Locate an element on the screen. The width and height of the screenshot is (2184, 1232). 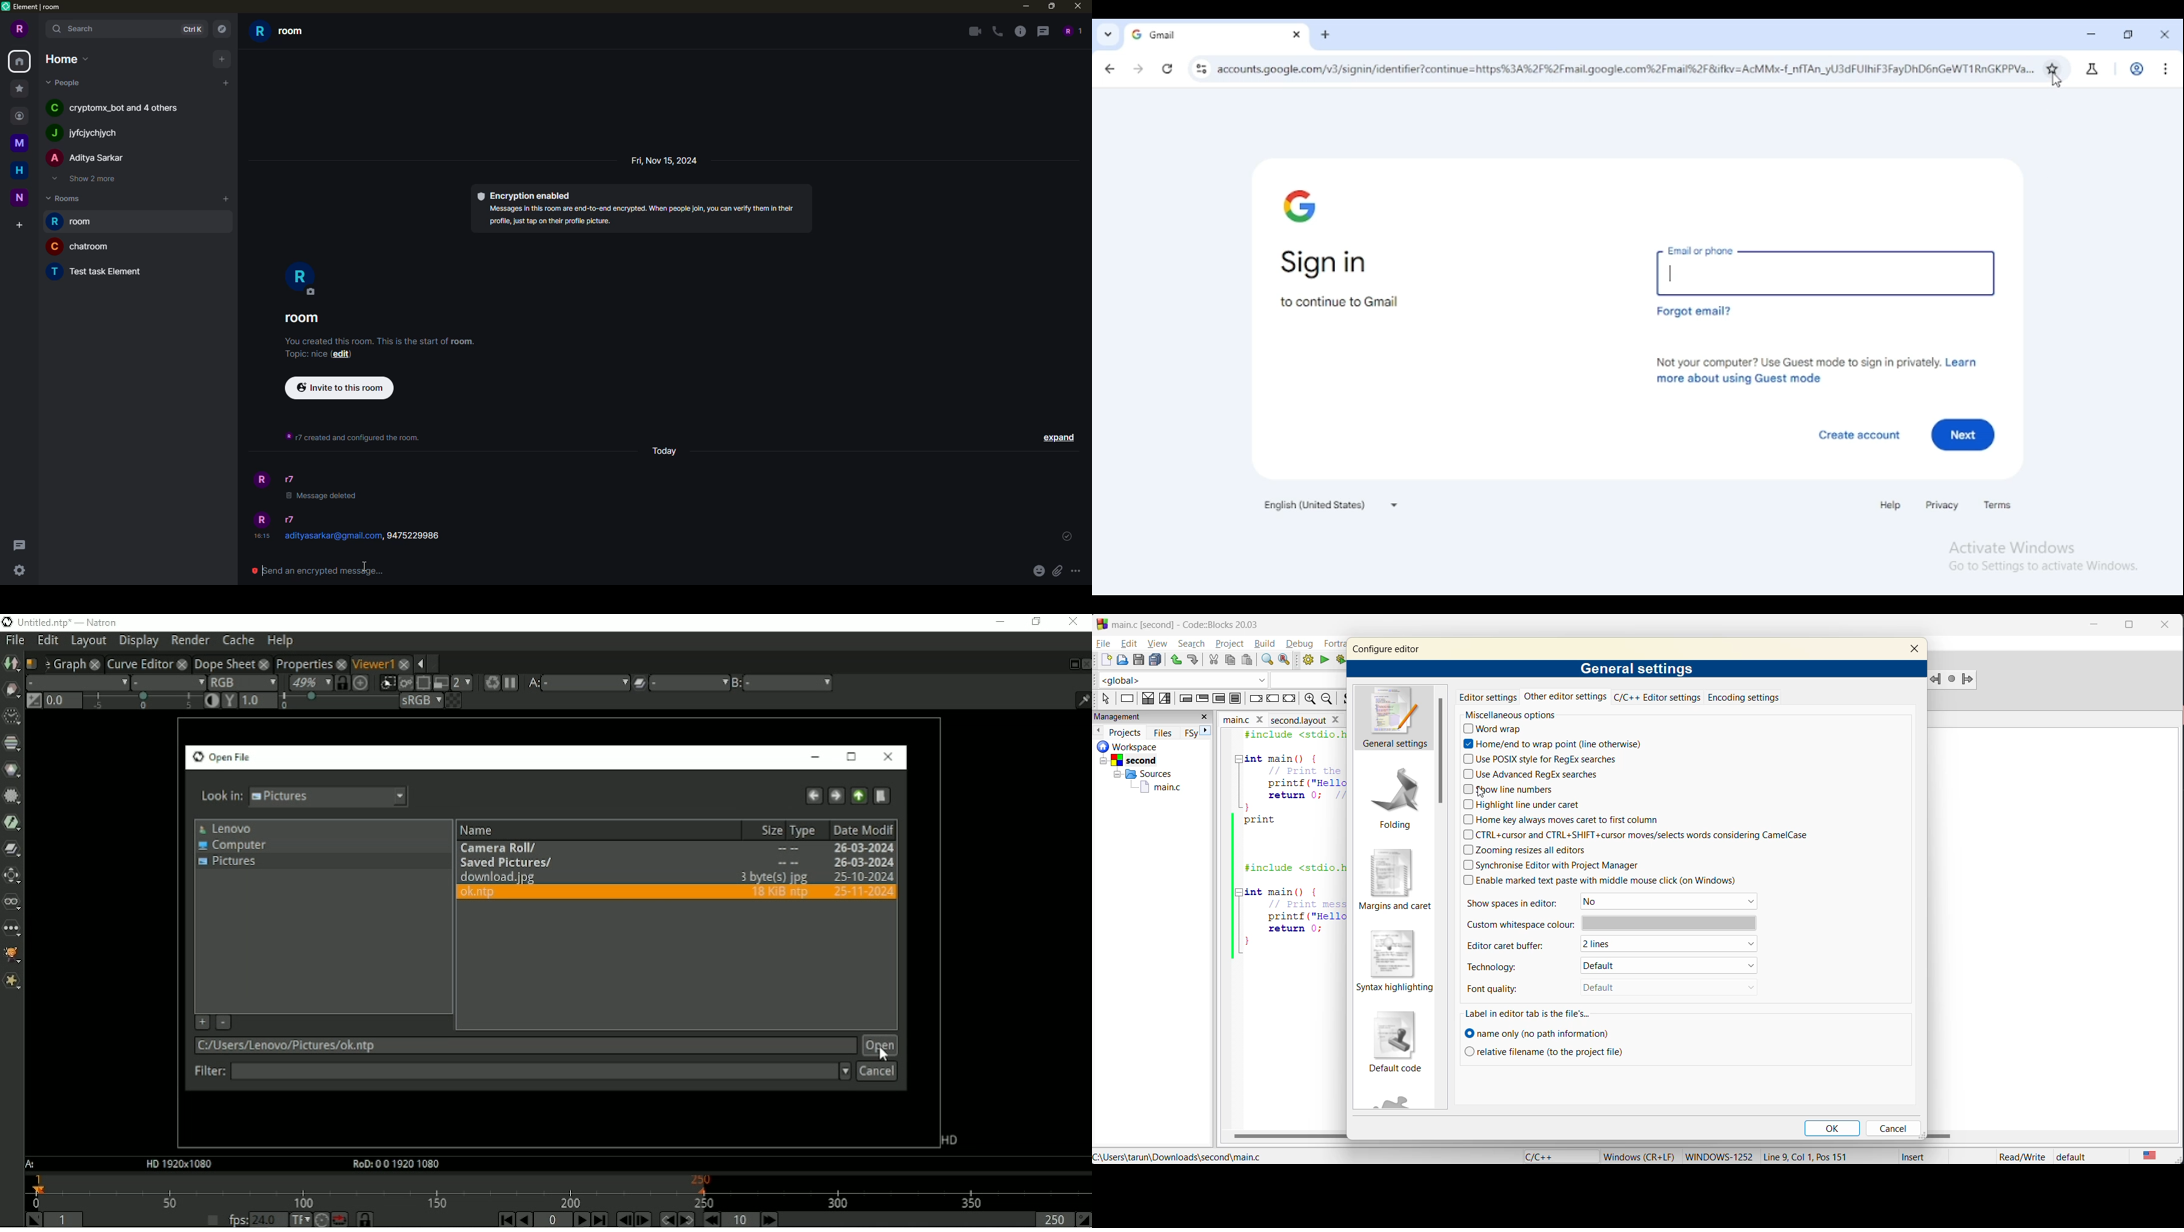
enable marked text paste with middle mouse click (on Windows) is located at coordinates (1603, 880).